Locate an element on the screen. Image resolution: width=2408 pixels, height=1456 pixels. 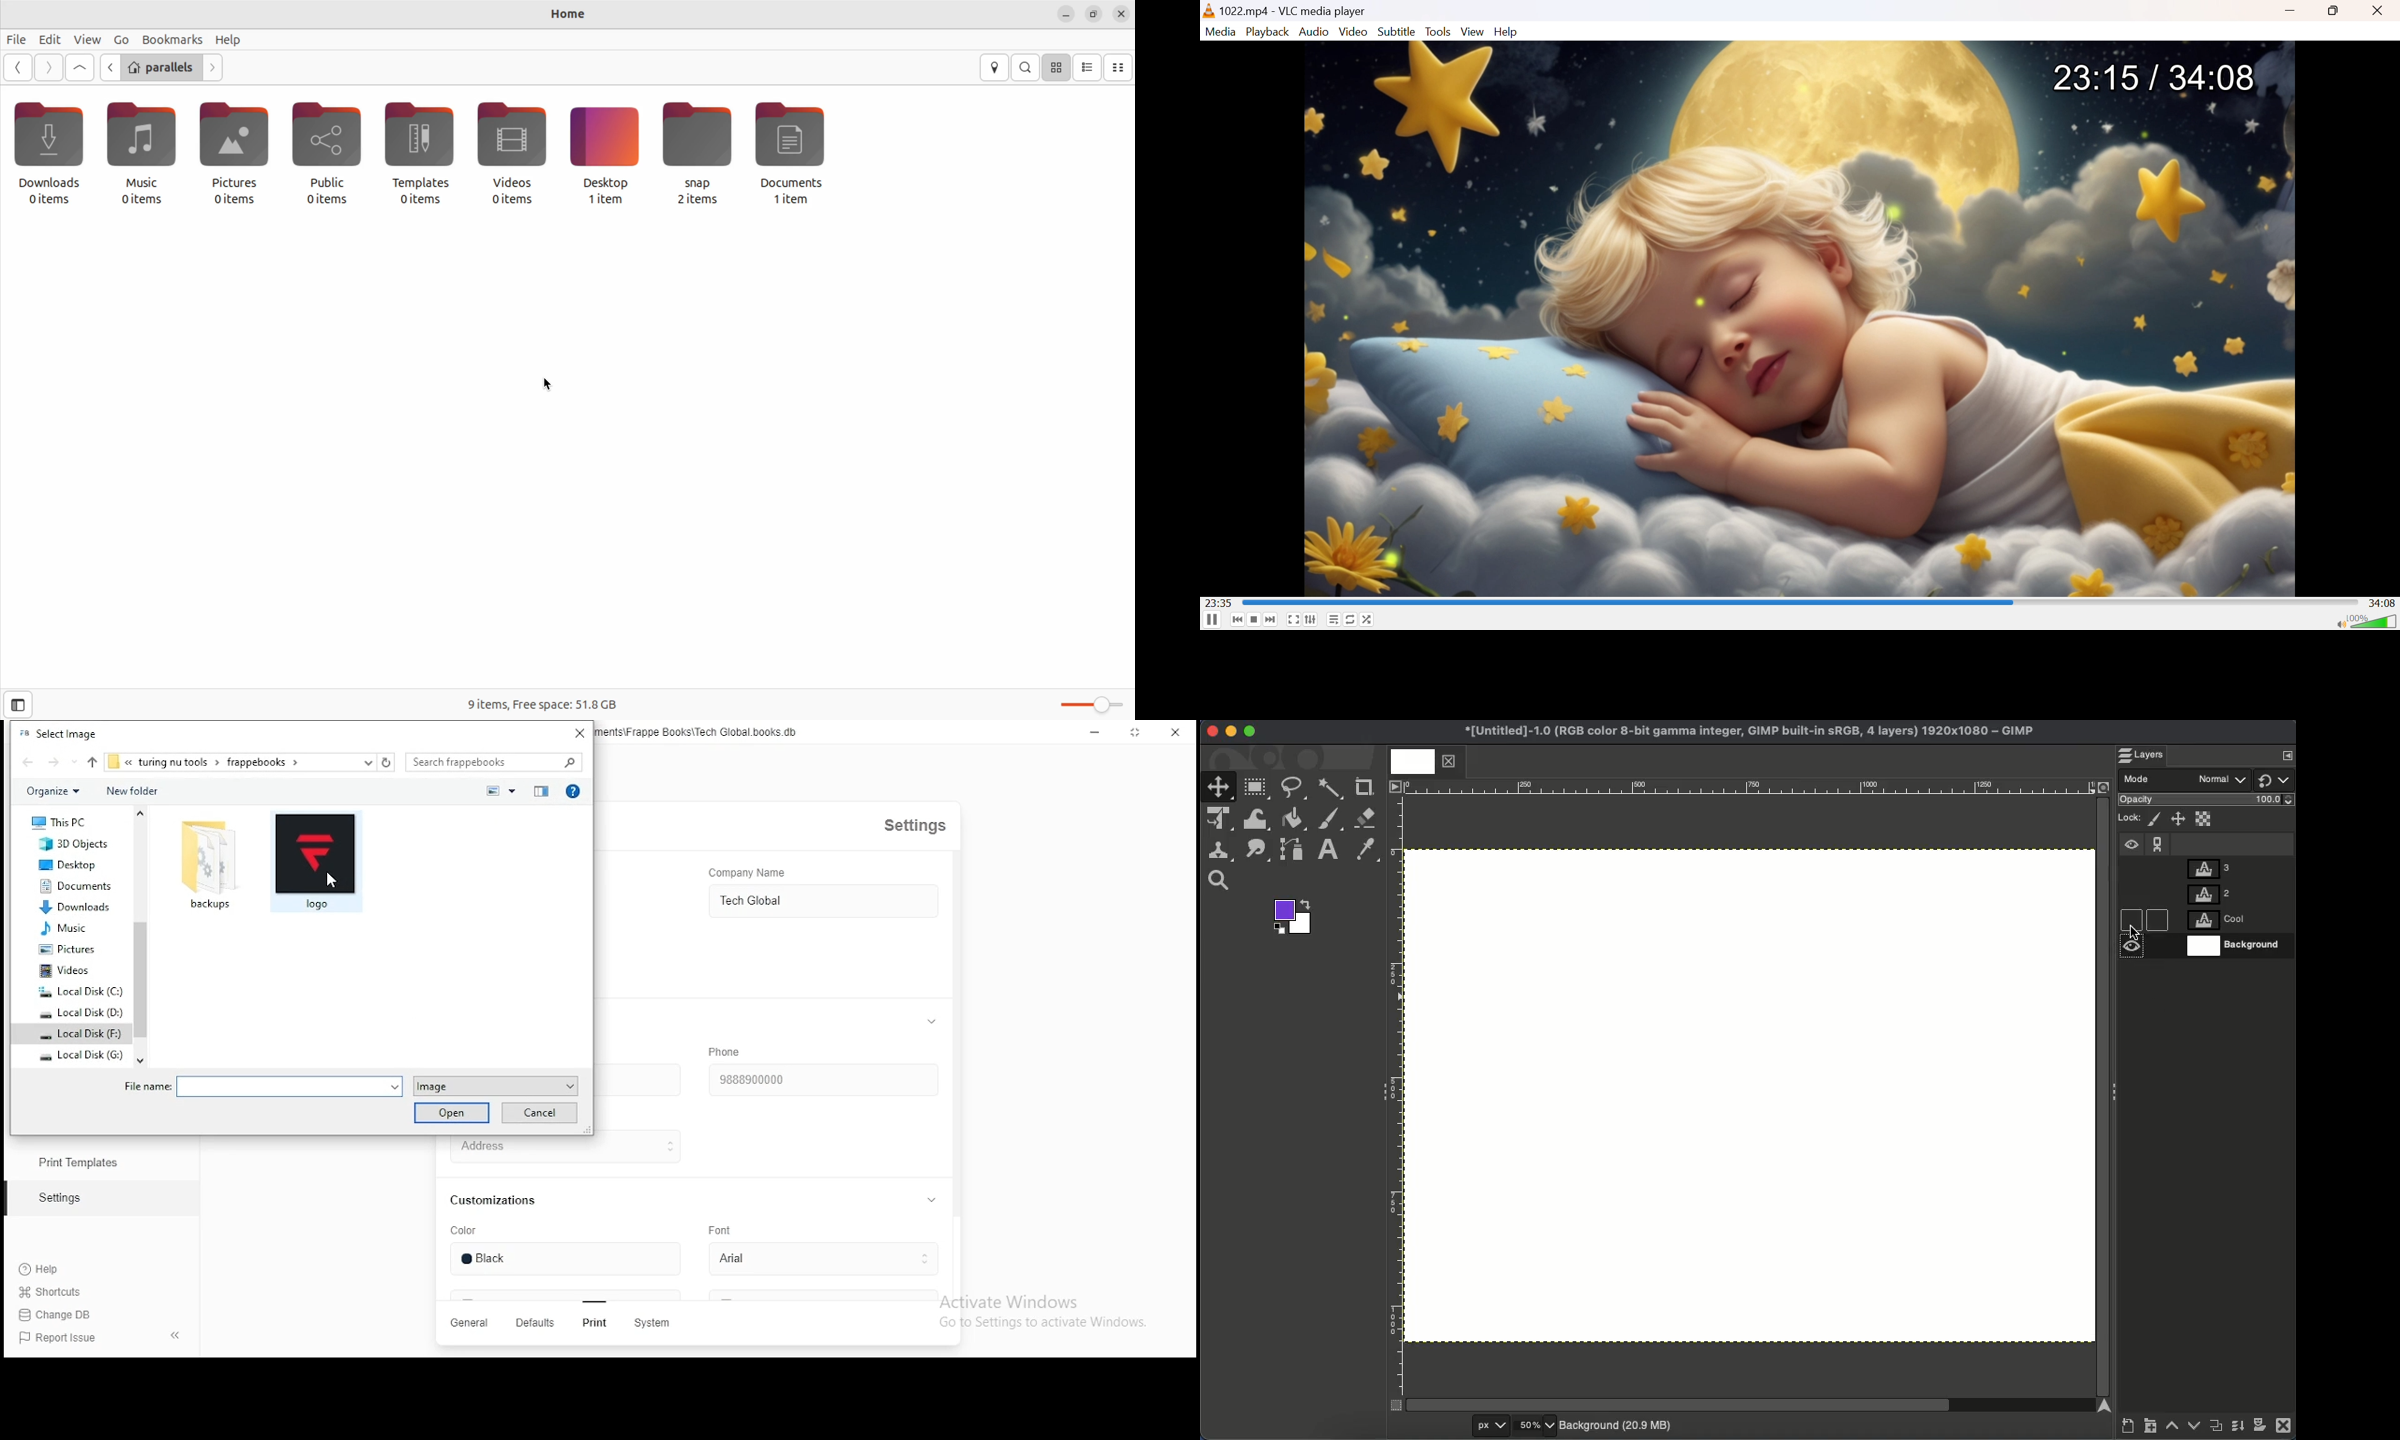
COMPANY NAME INPUT BOX is located at coordinates (822, 903).